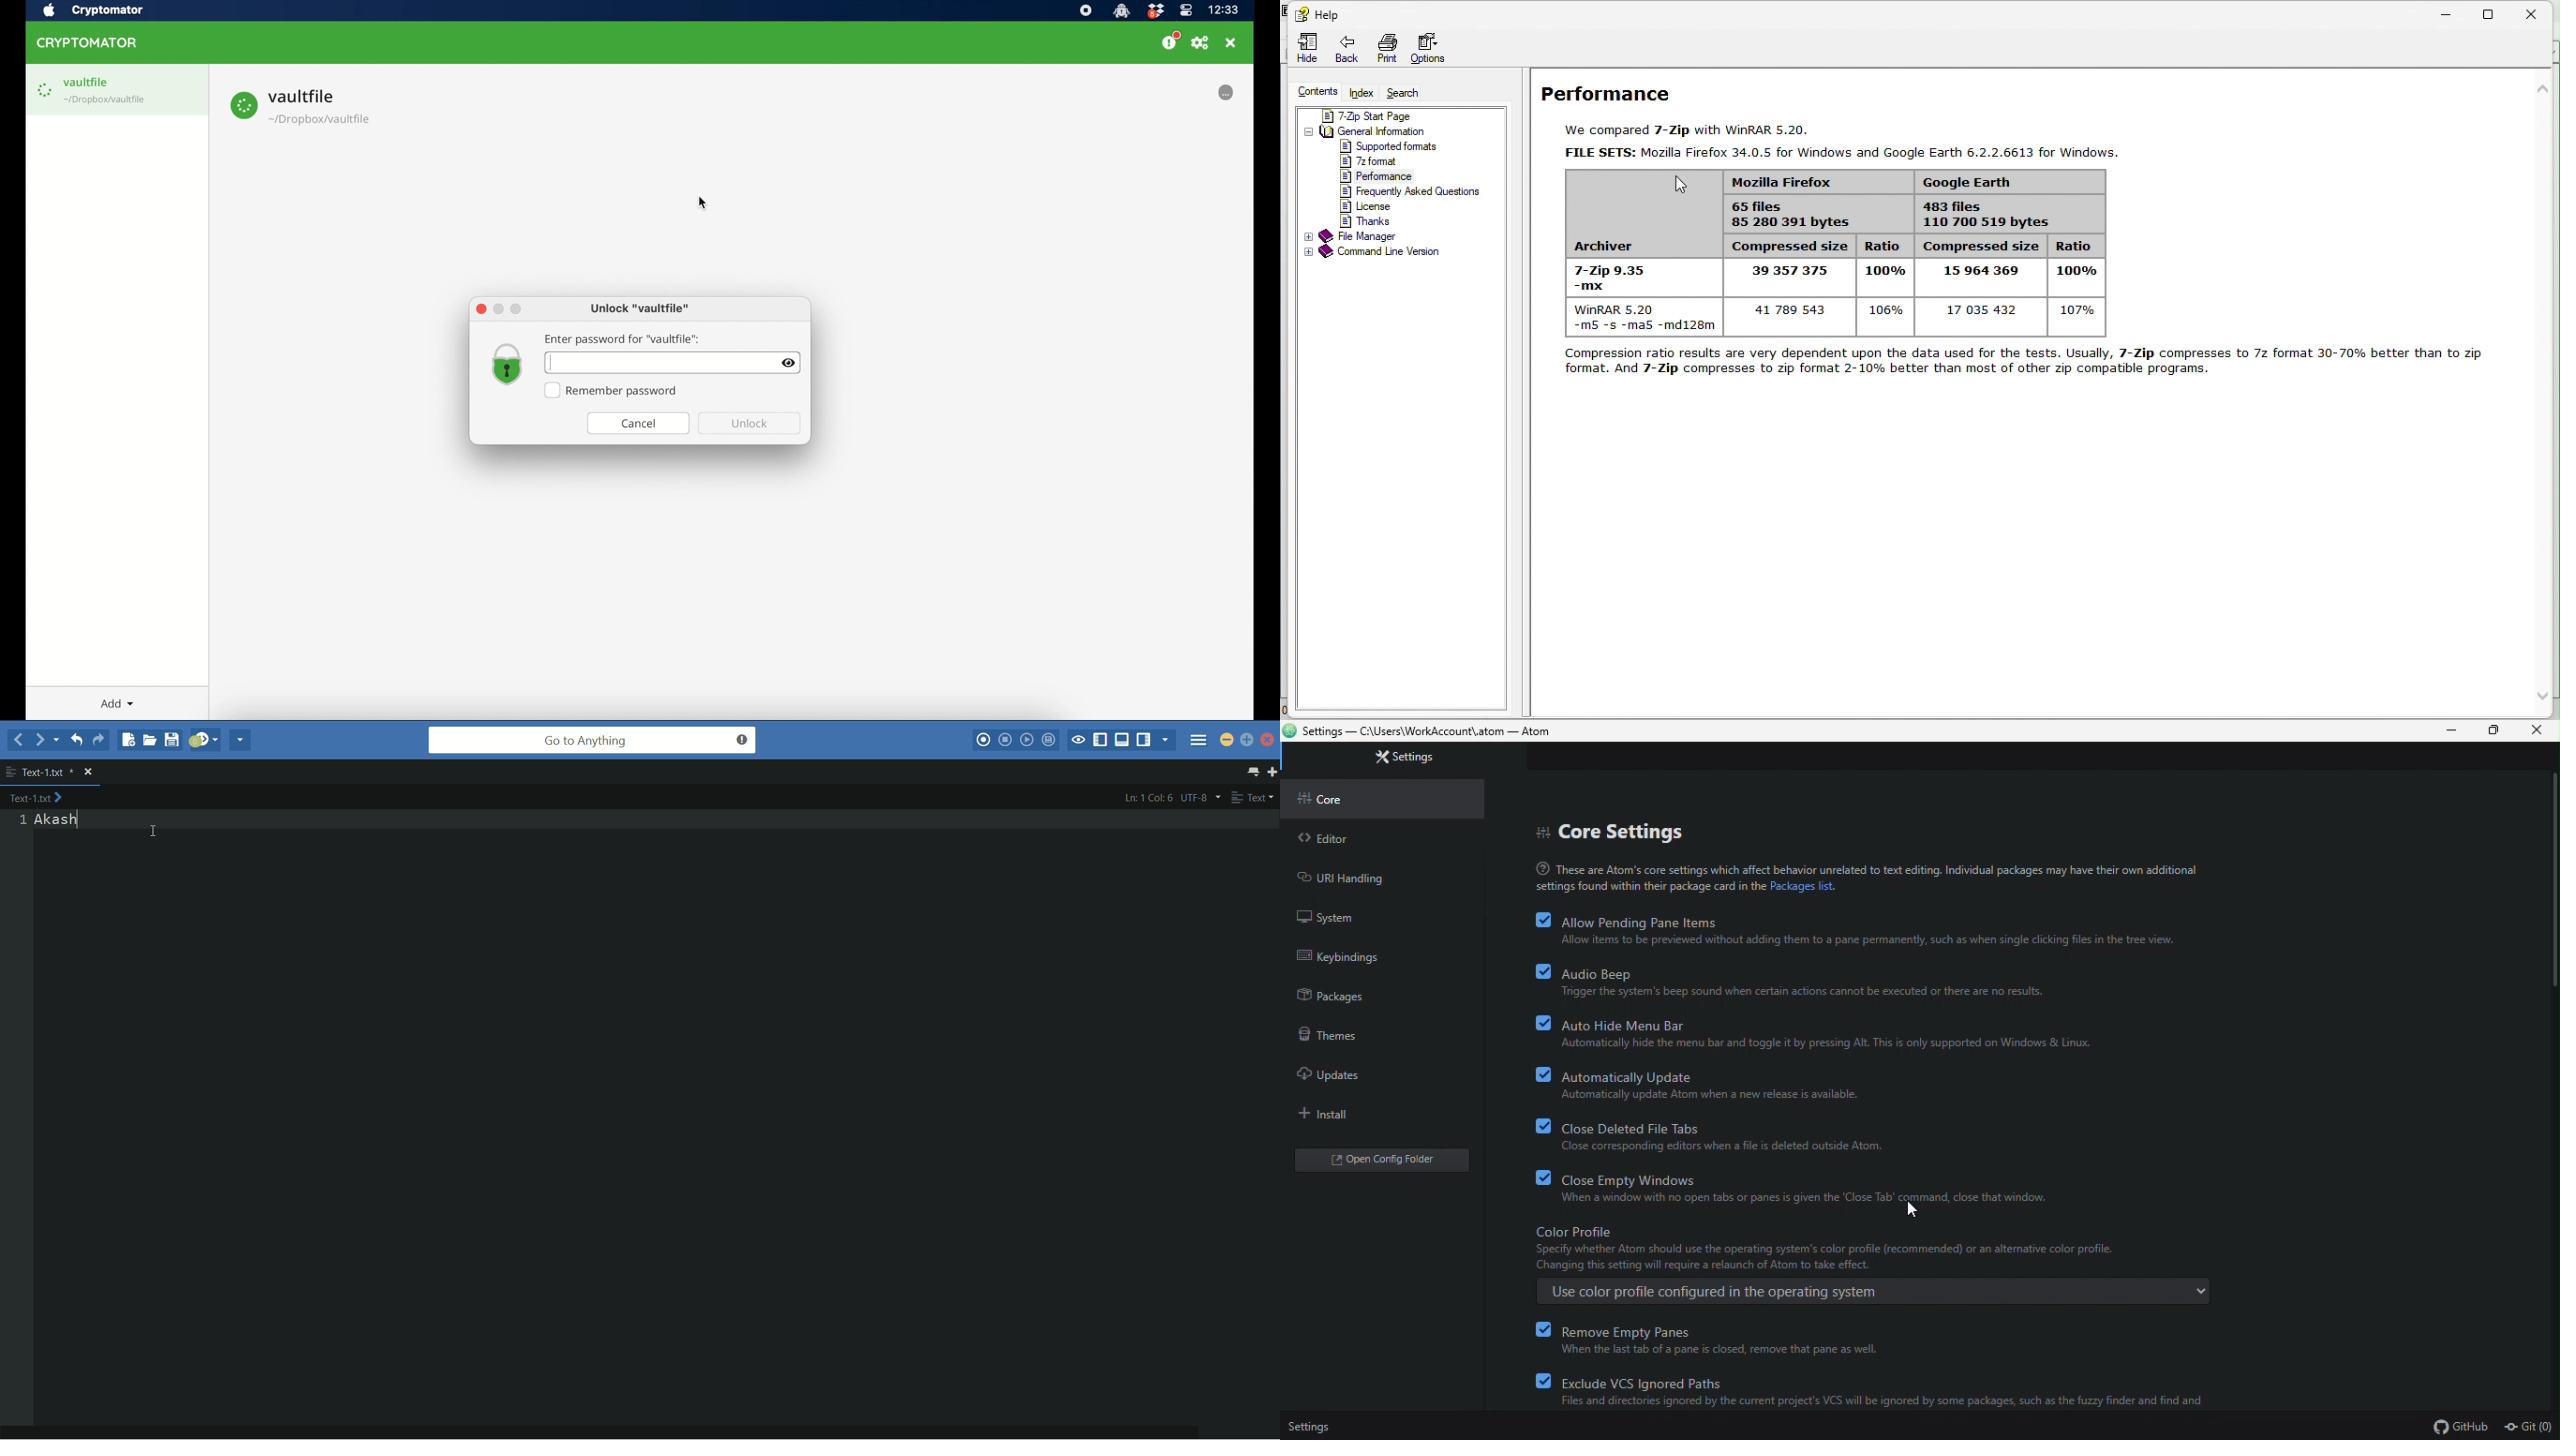 The image size is (2576, 1456). Describe the element at coordinates (1410, 93) in the screenshot. I see `Search` at that location.